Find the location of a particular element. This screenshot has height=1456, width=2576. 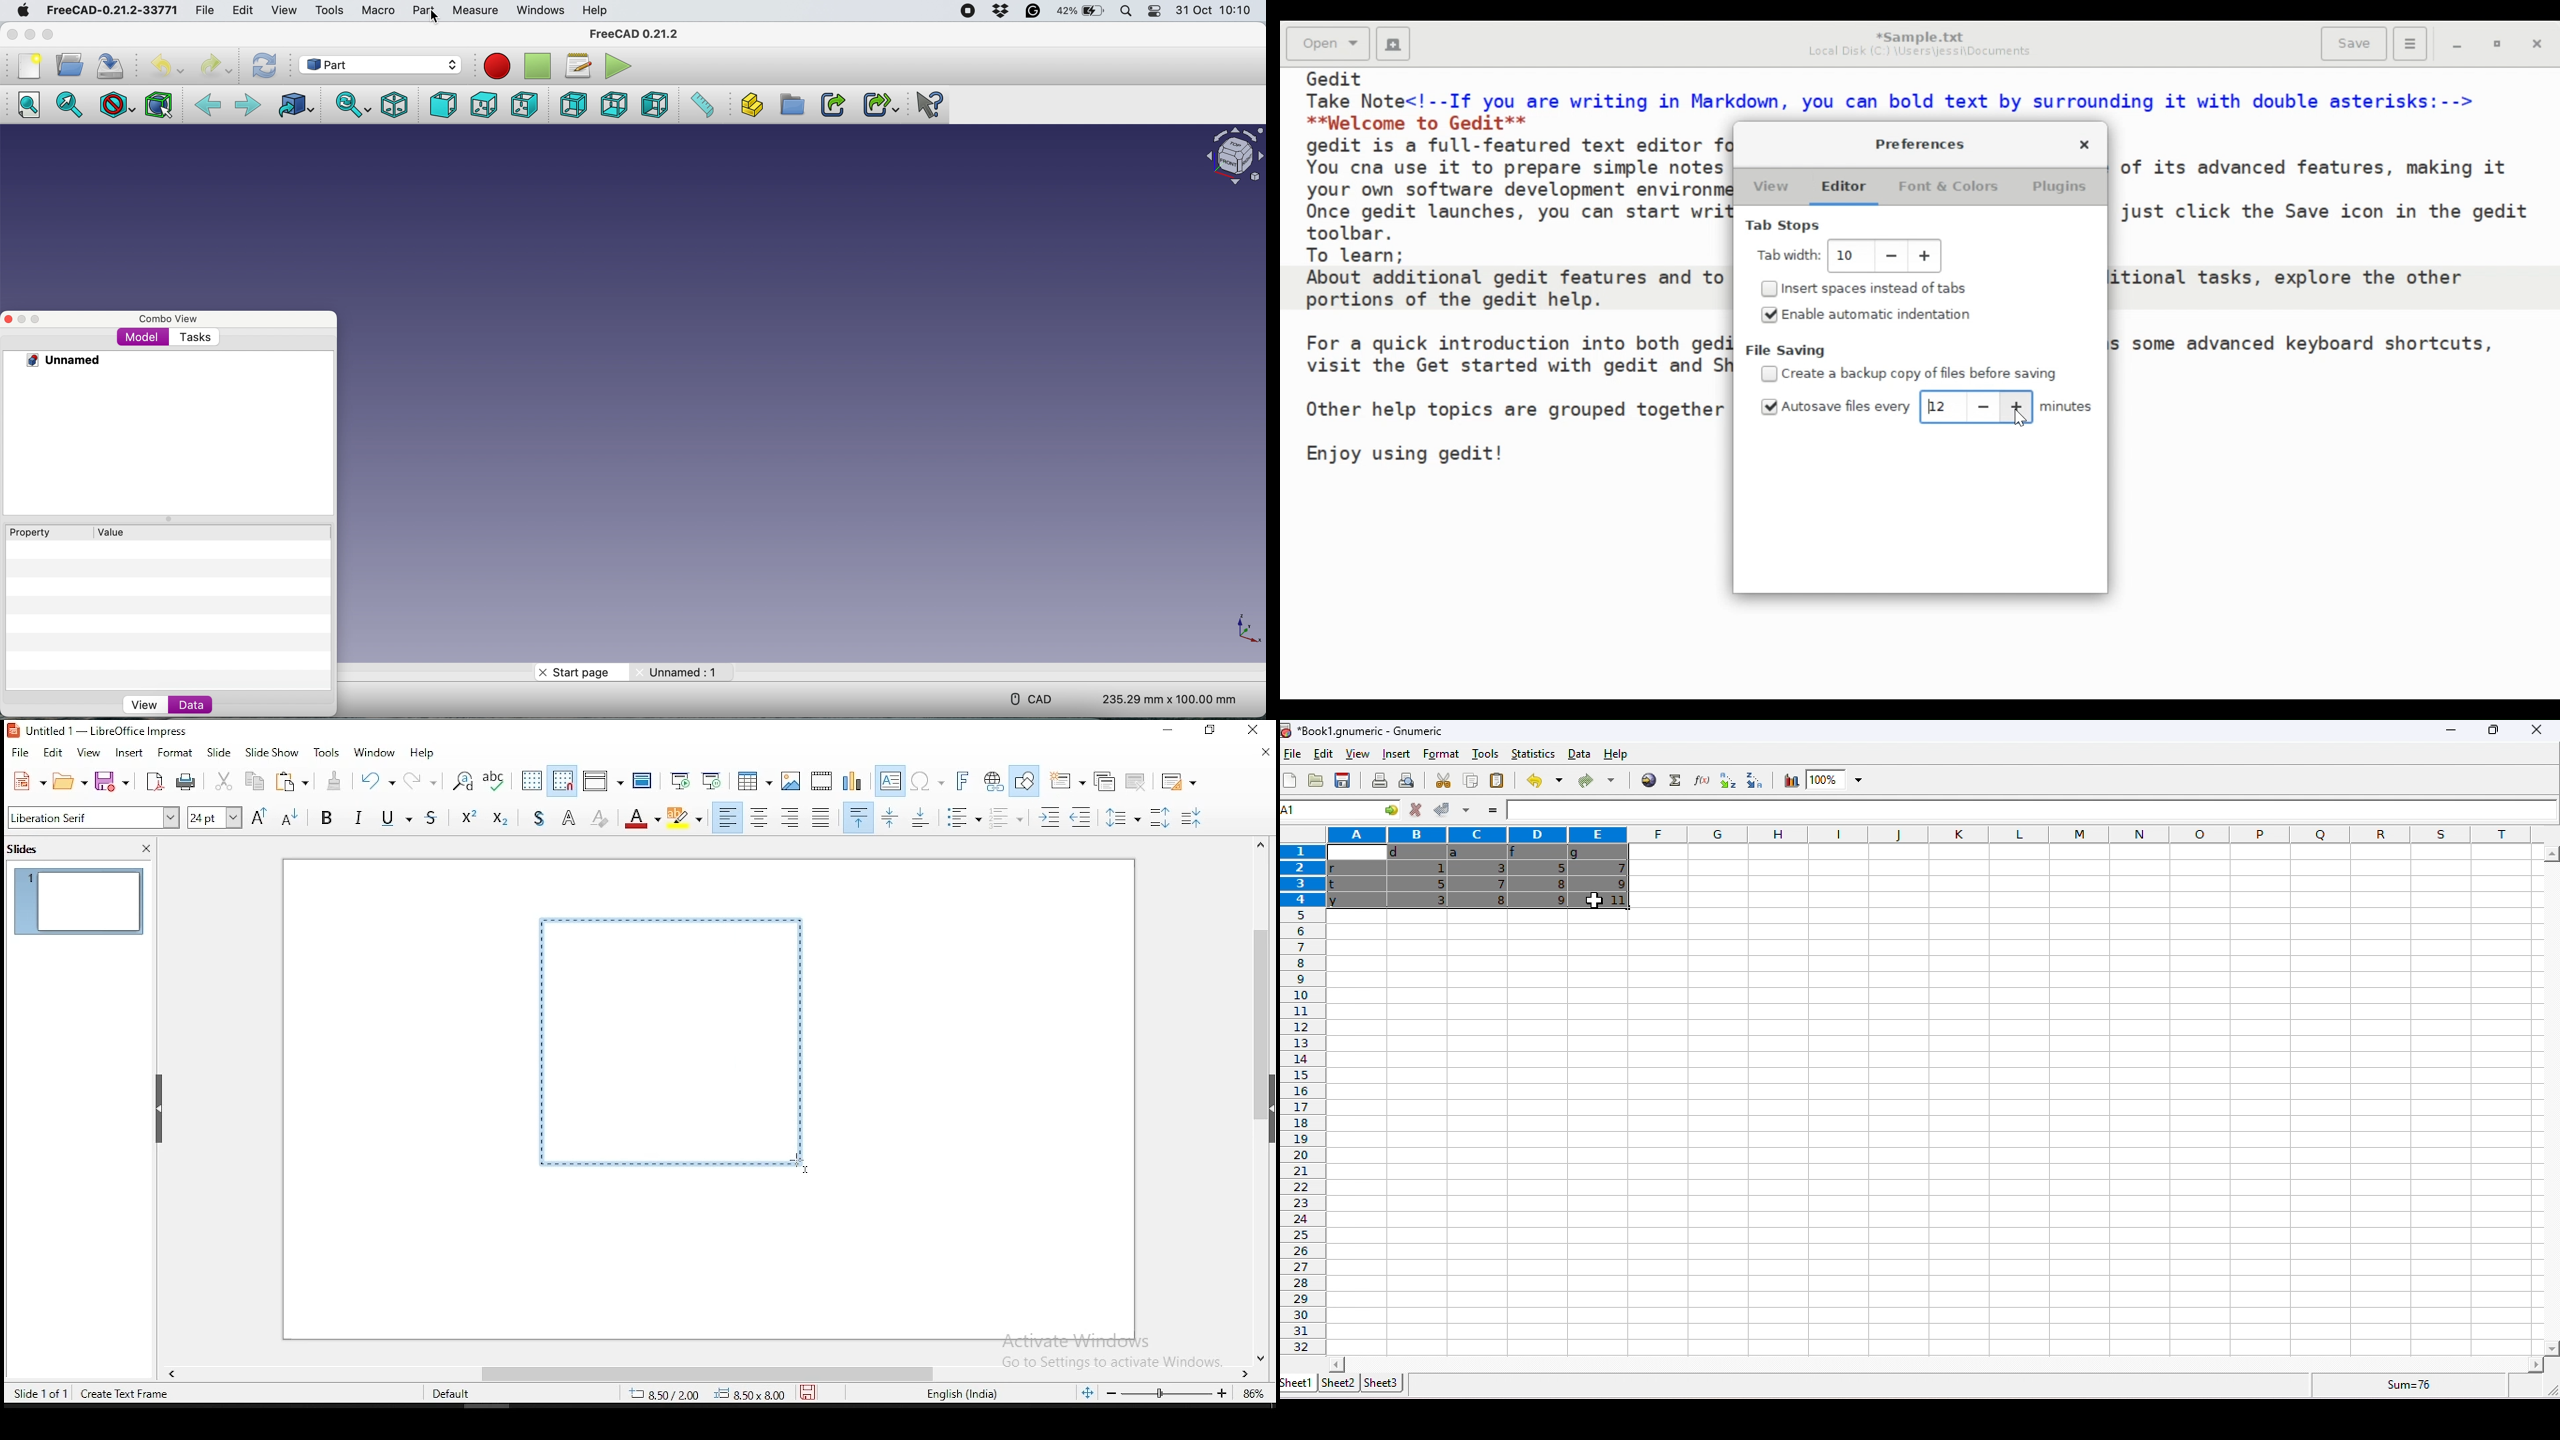

start from current slide is located at coordinates (710, 782).